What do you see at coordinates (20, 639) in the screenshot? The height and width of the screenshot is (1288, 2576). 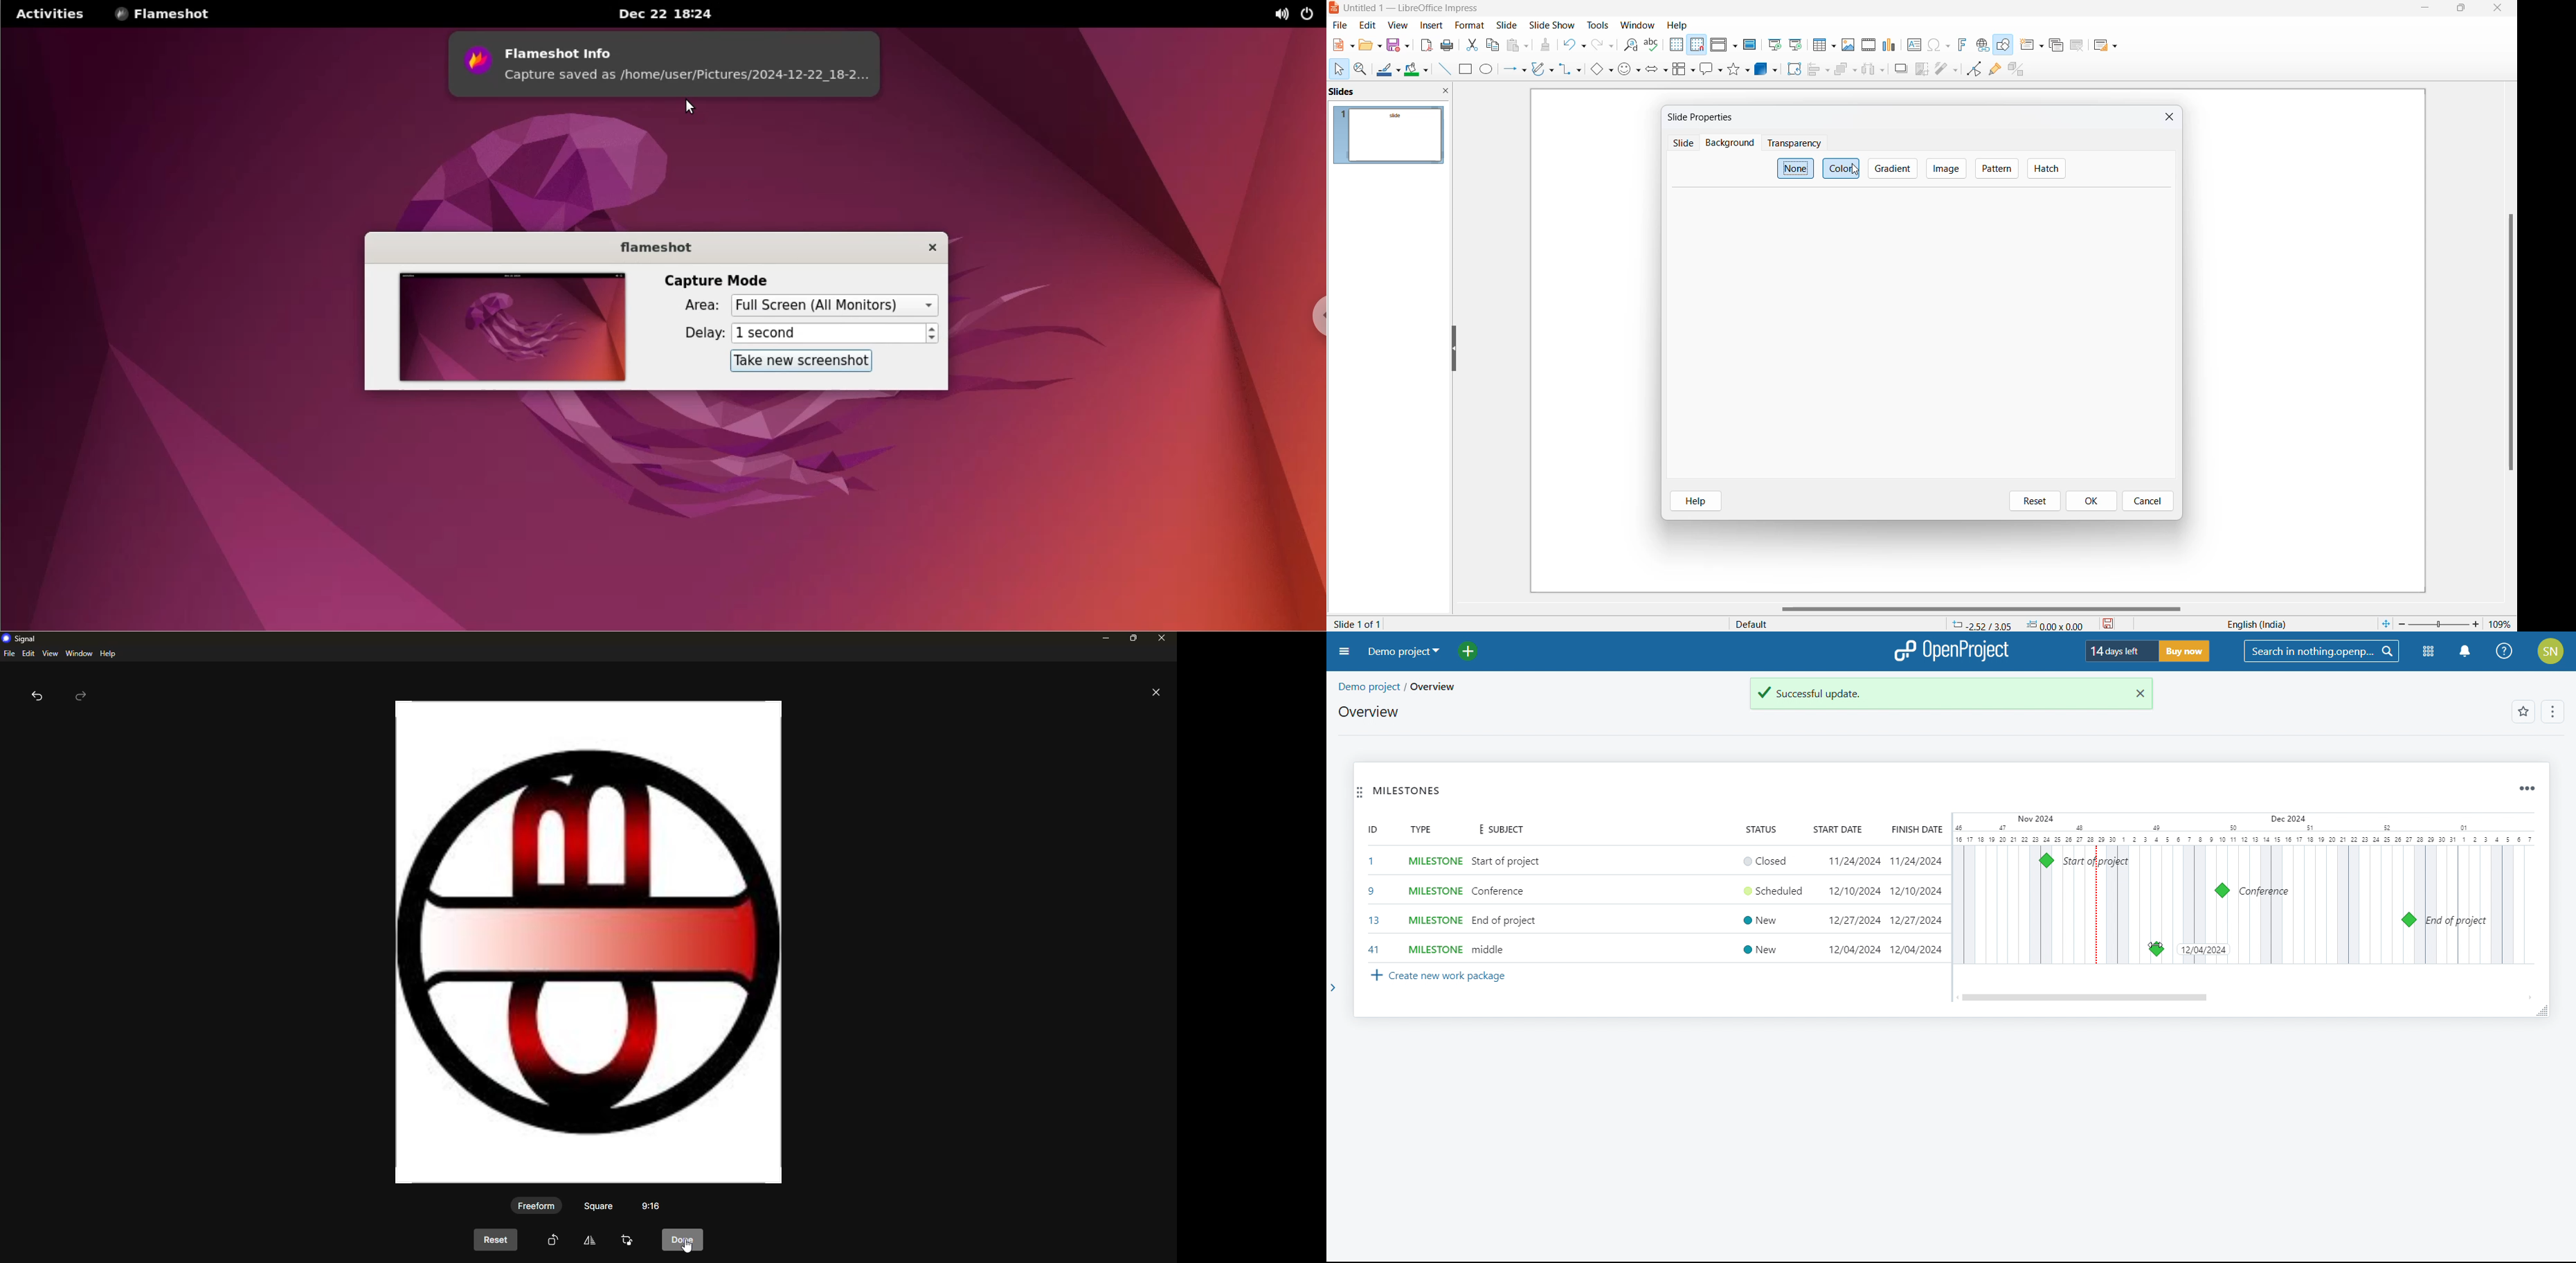 I see `signal` at bounding box center [20, 639].